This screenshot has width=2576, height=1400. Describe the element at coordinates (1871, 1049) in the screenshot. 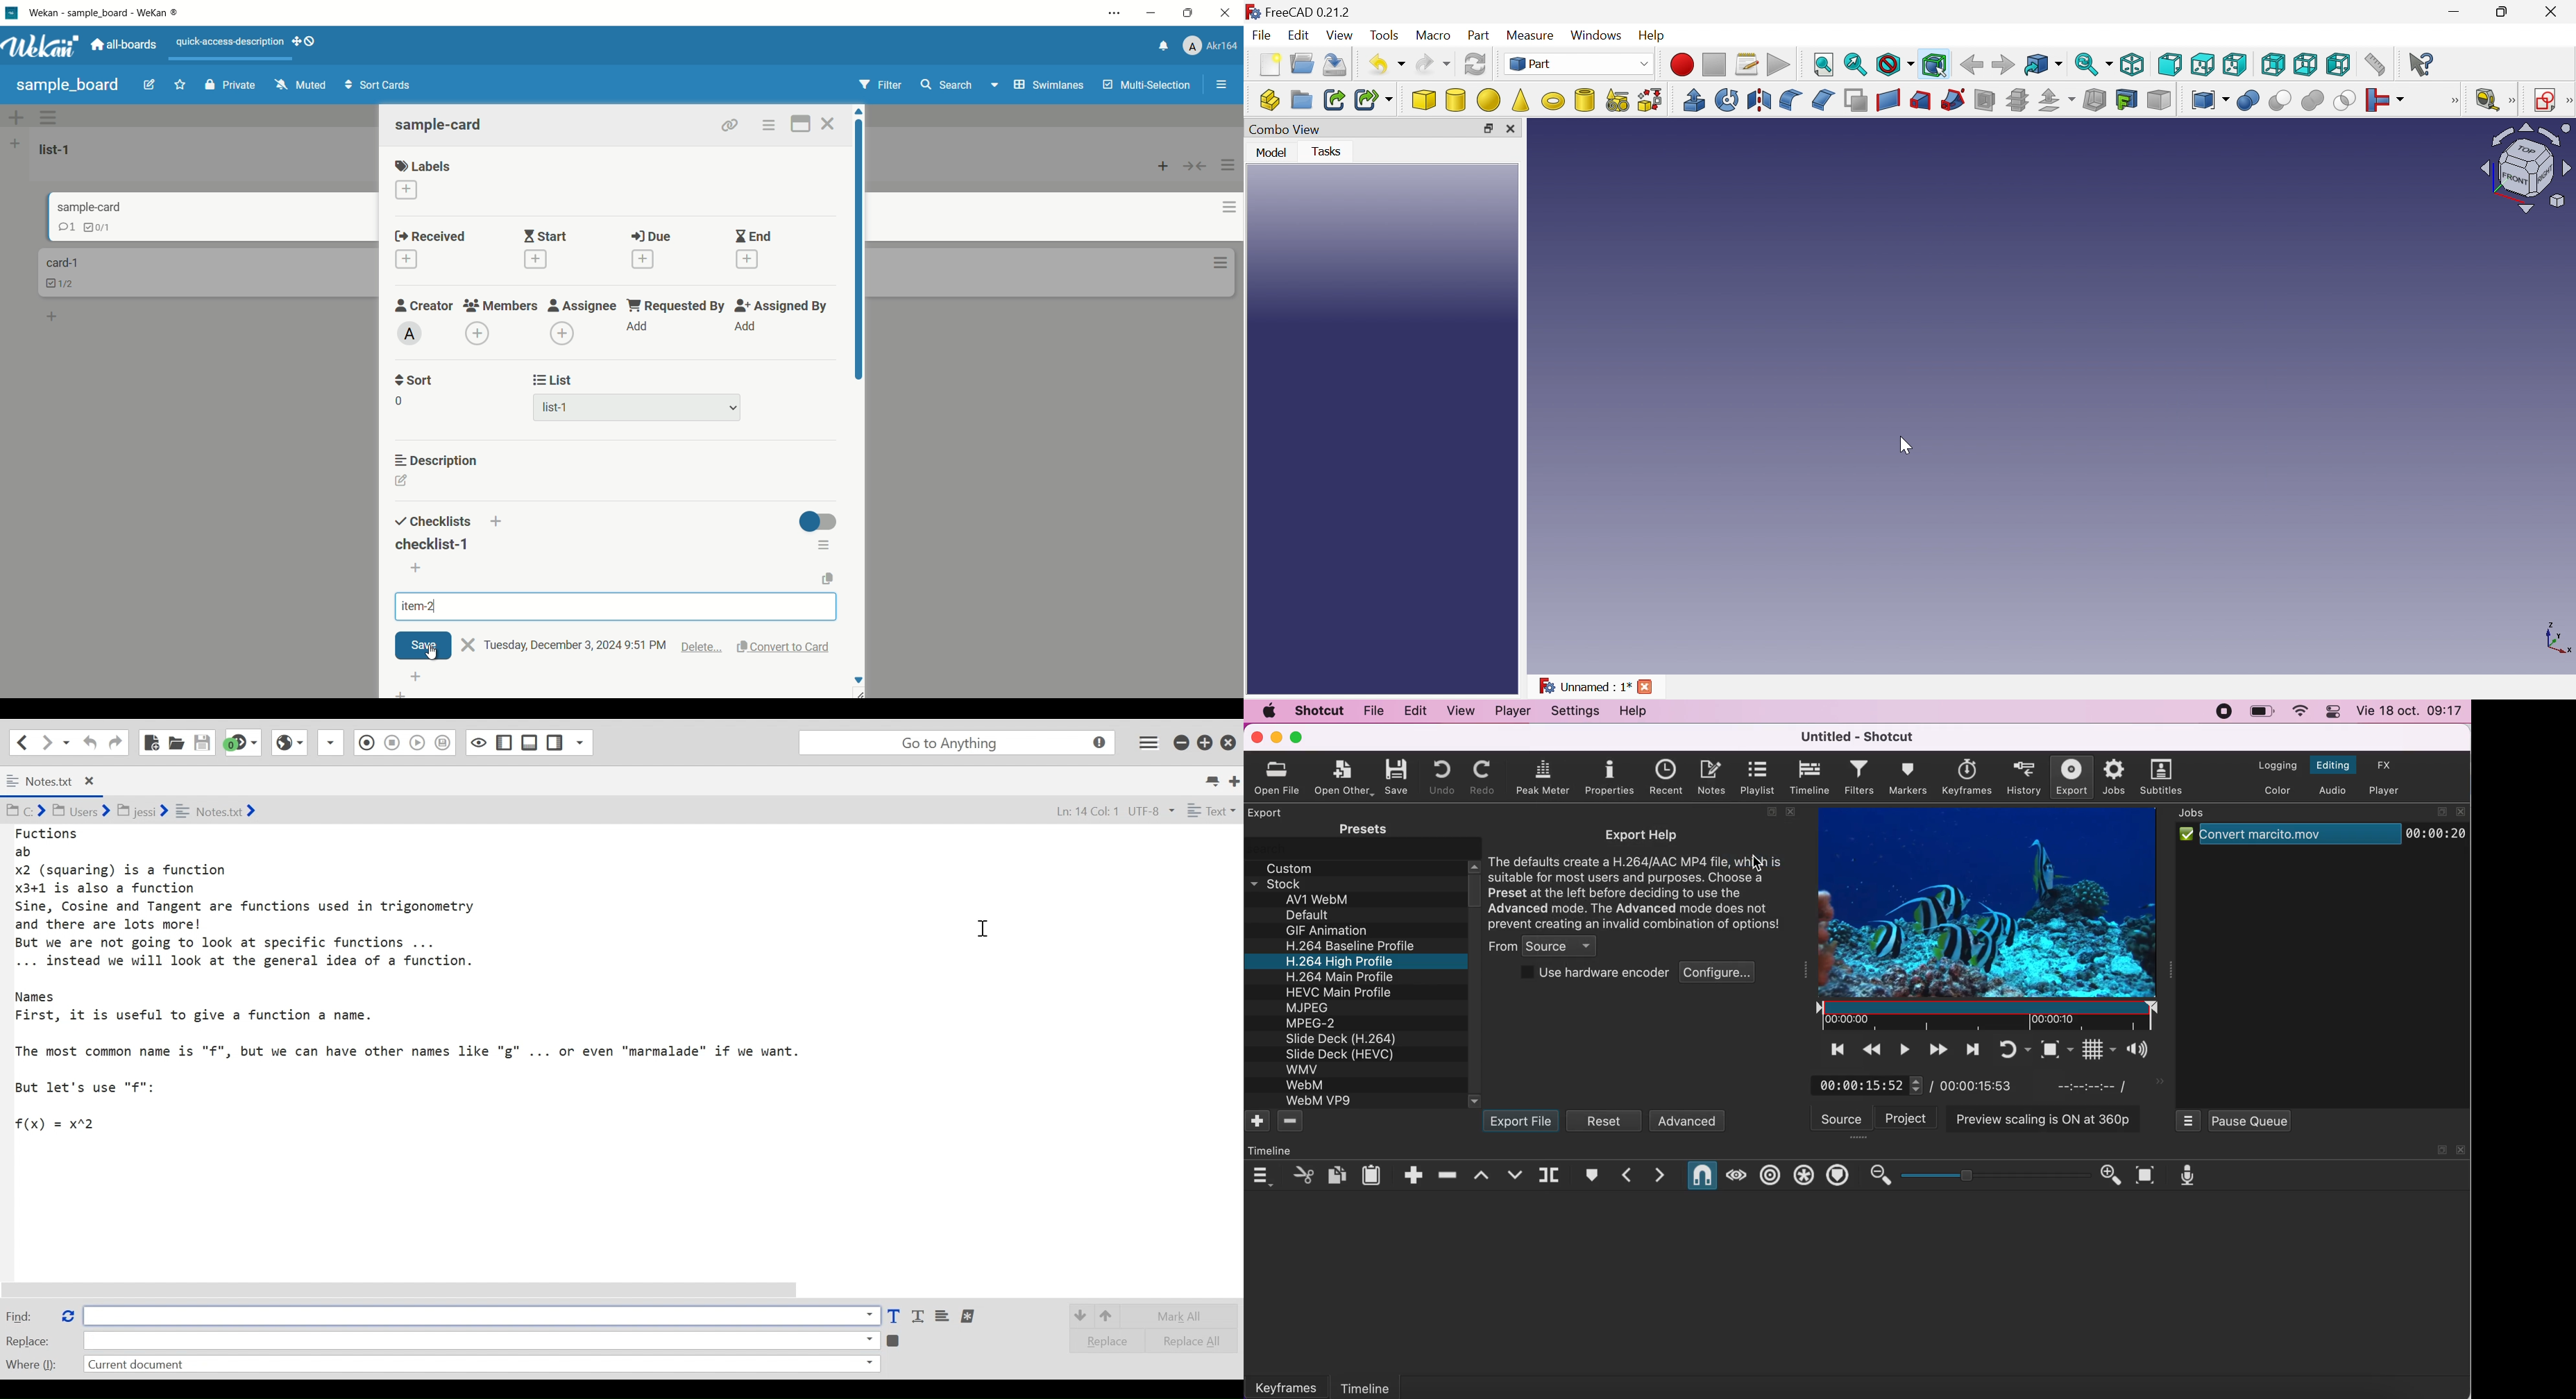

I see `play quickly backwards` at that location.